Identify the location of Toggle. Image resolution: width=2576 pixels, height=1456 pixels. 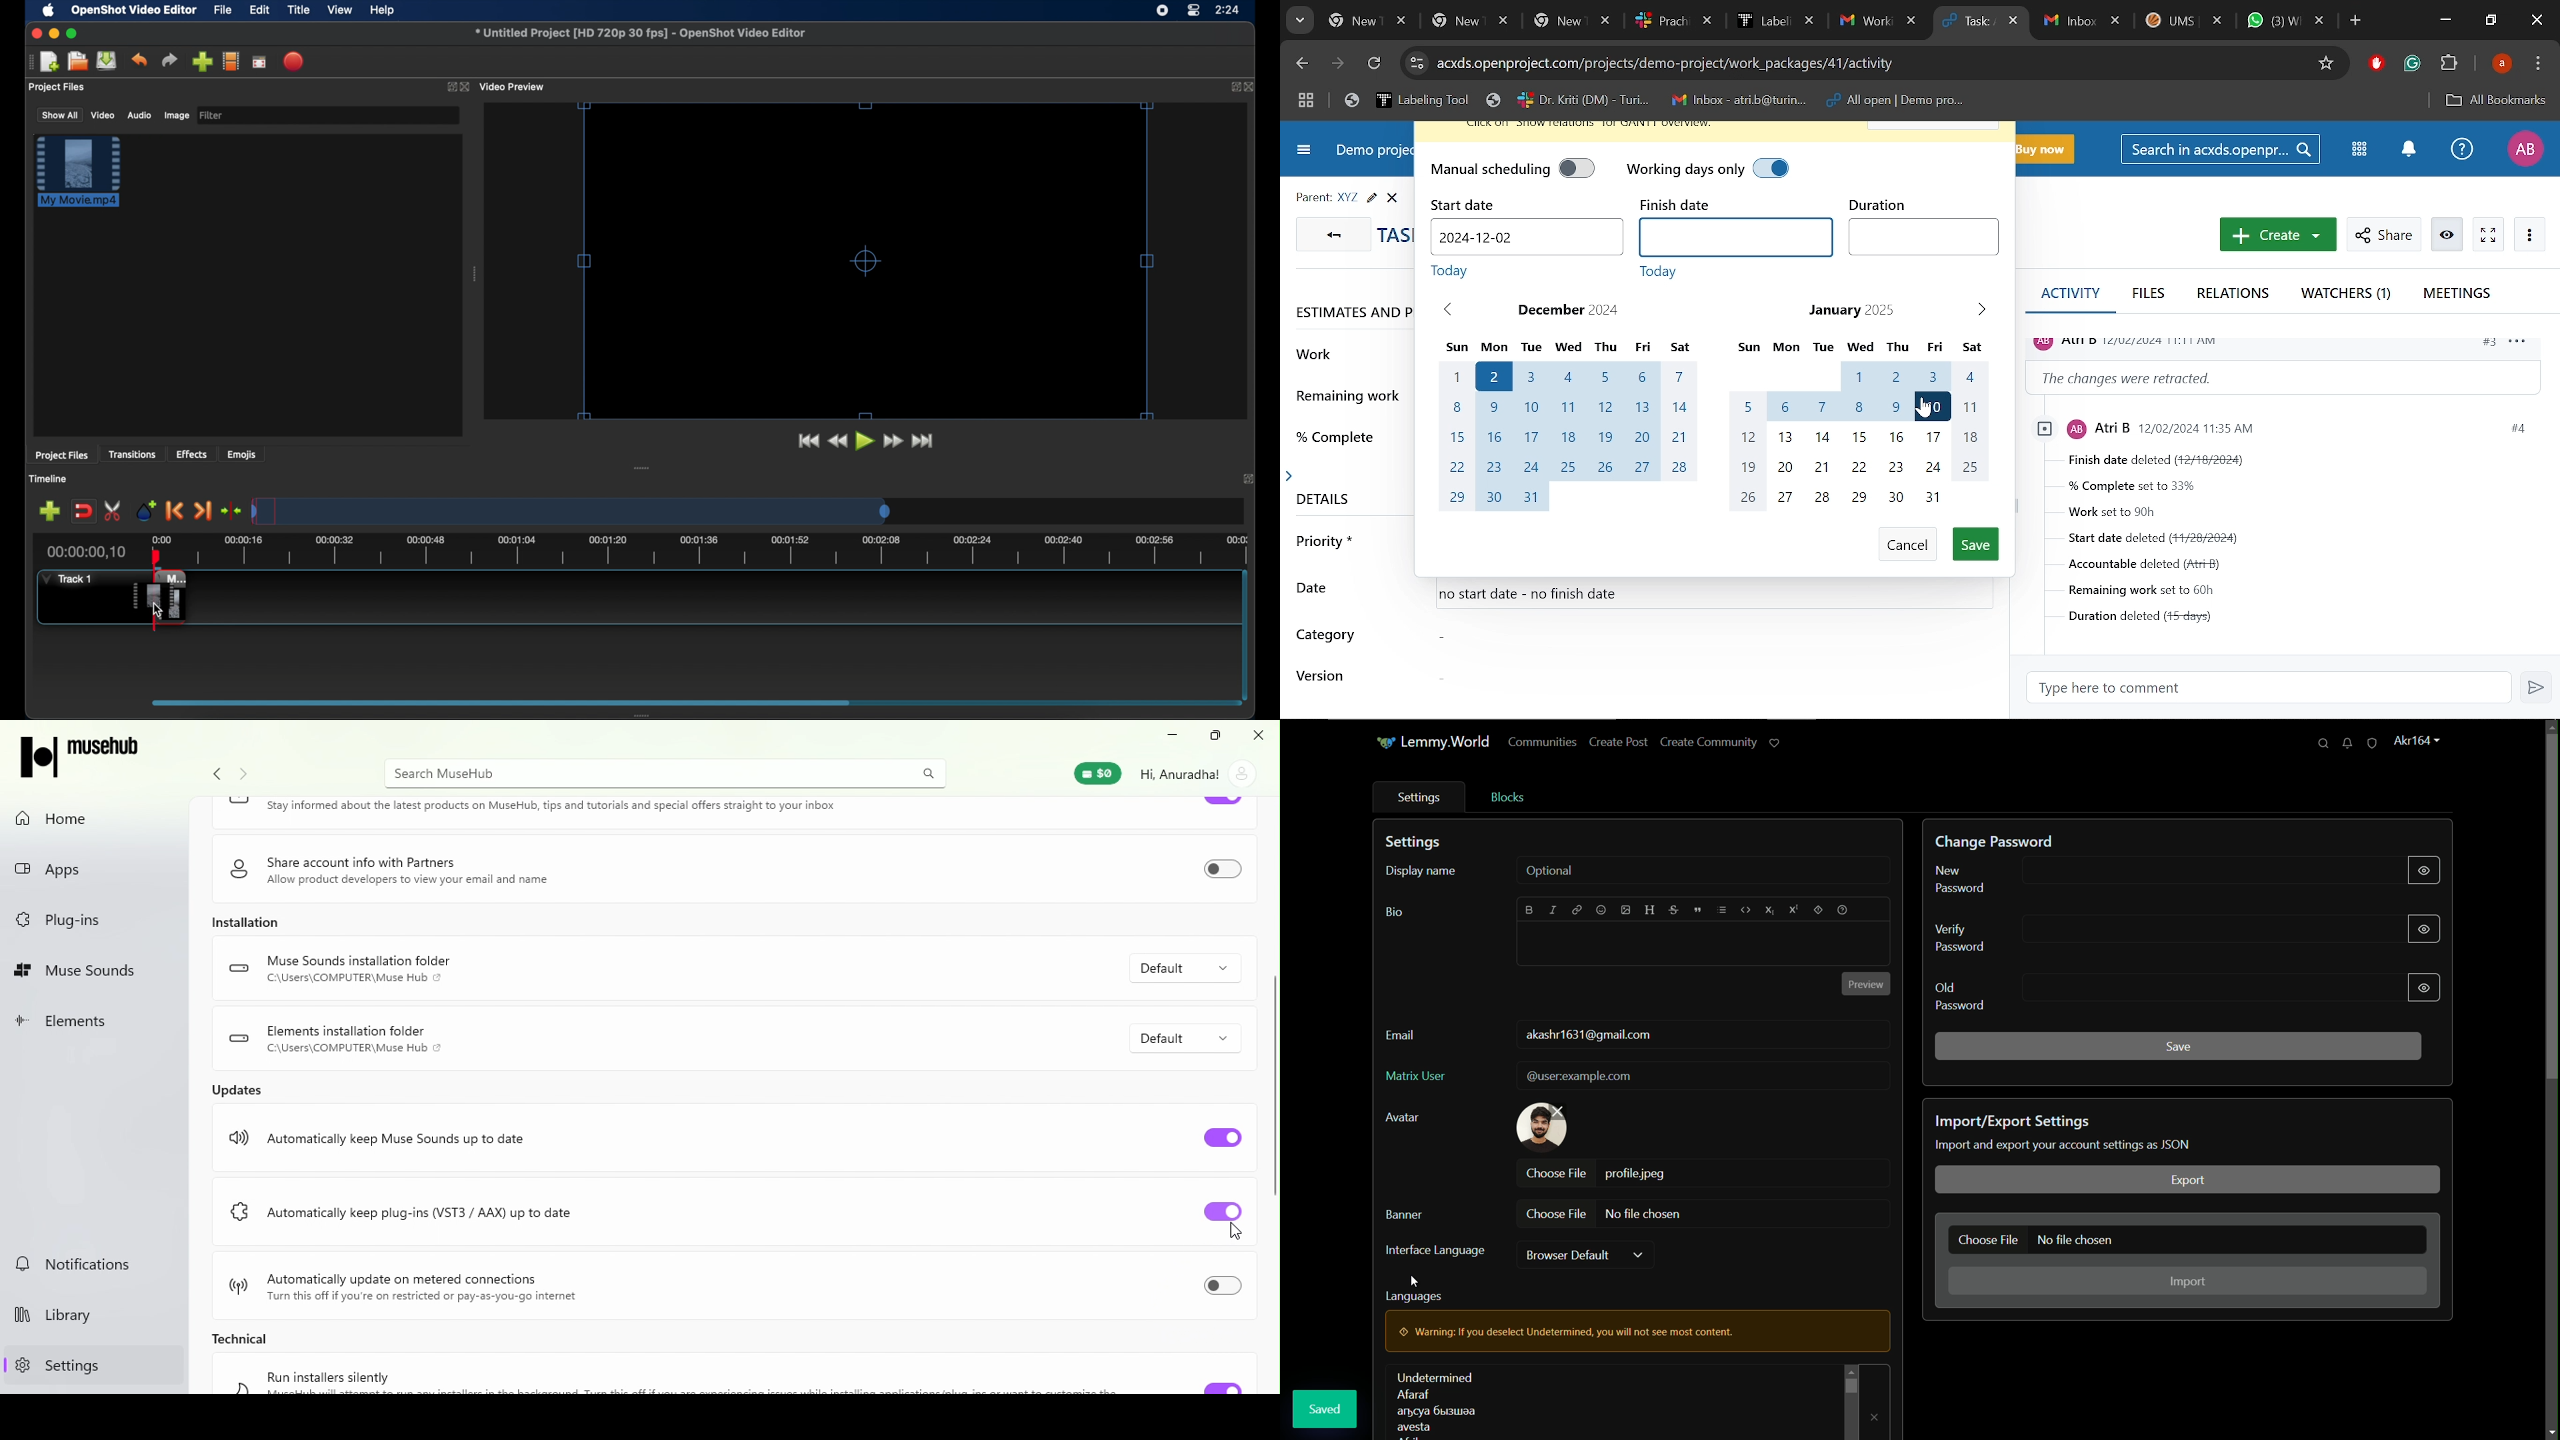
(1220, 1387).